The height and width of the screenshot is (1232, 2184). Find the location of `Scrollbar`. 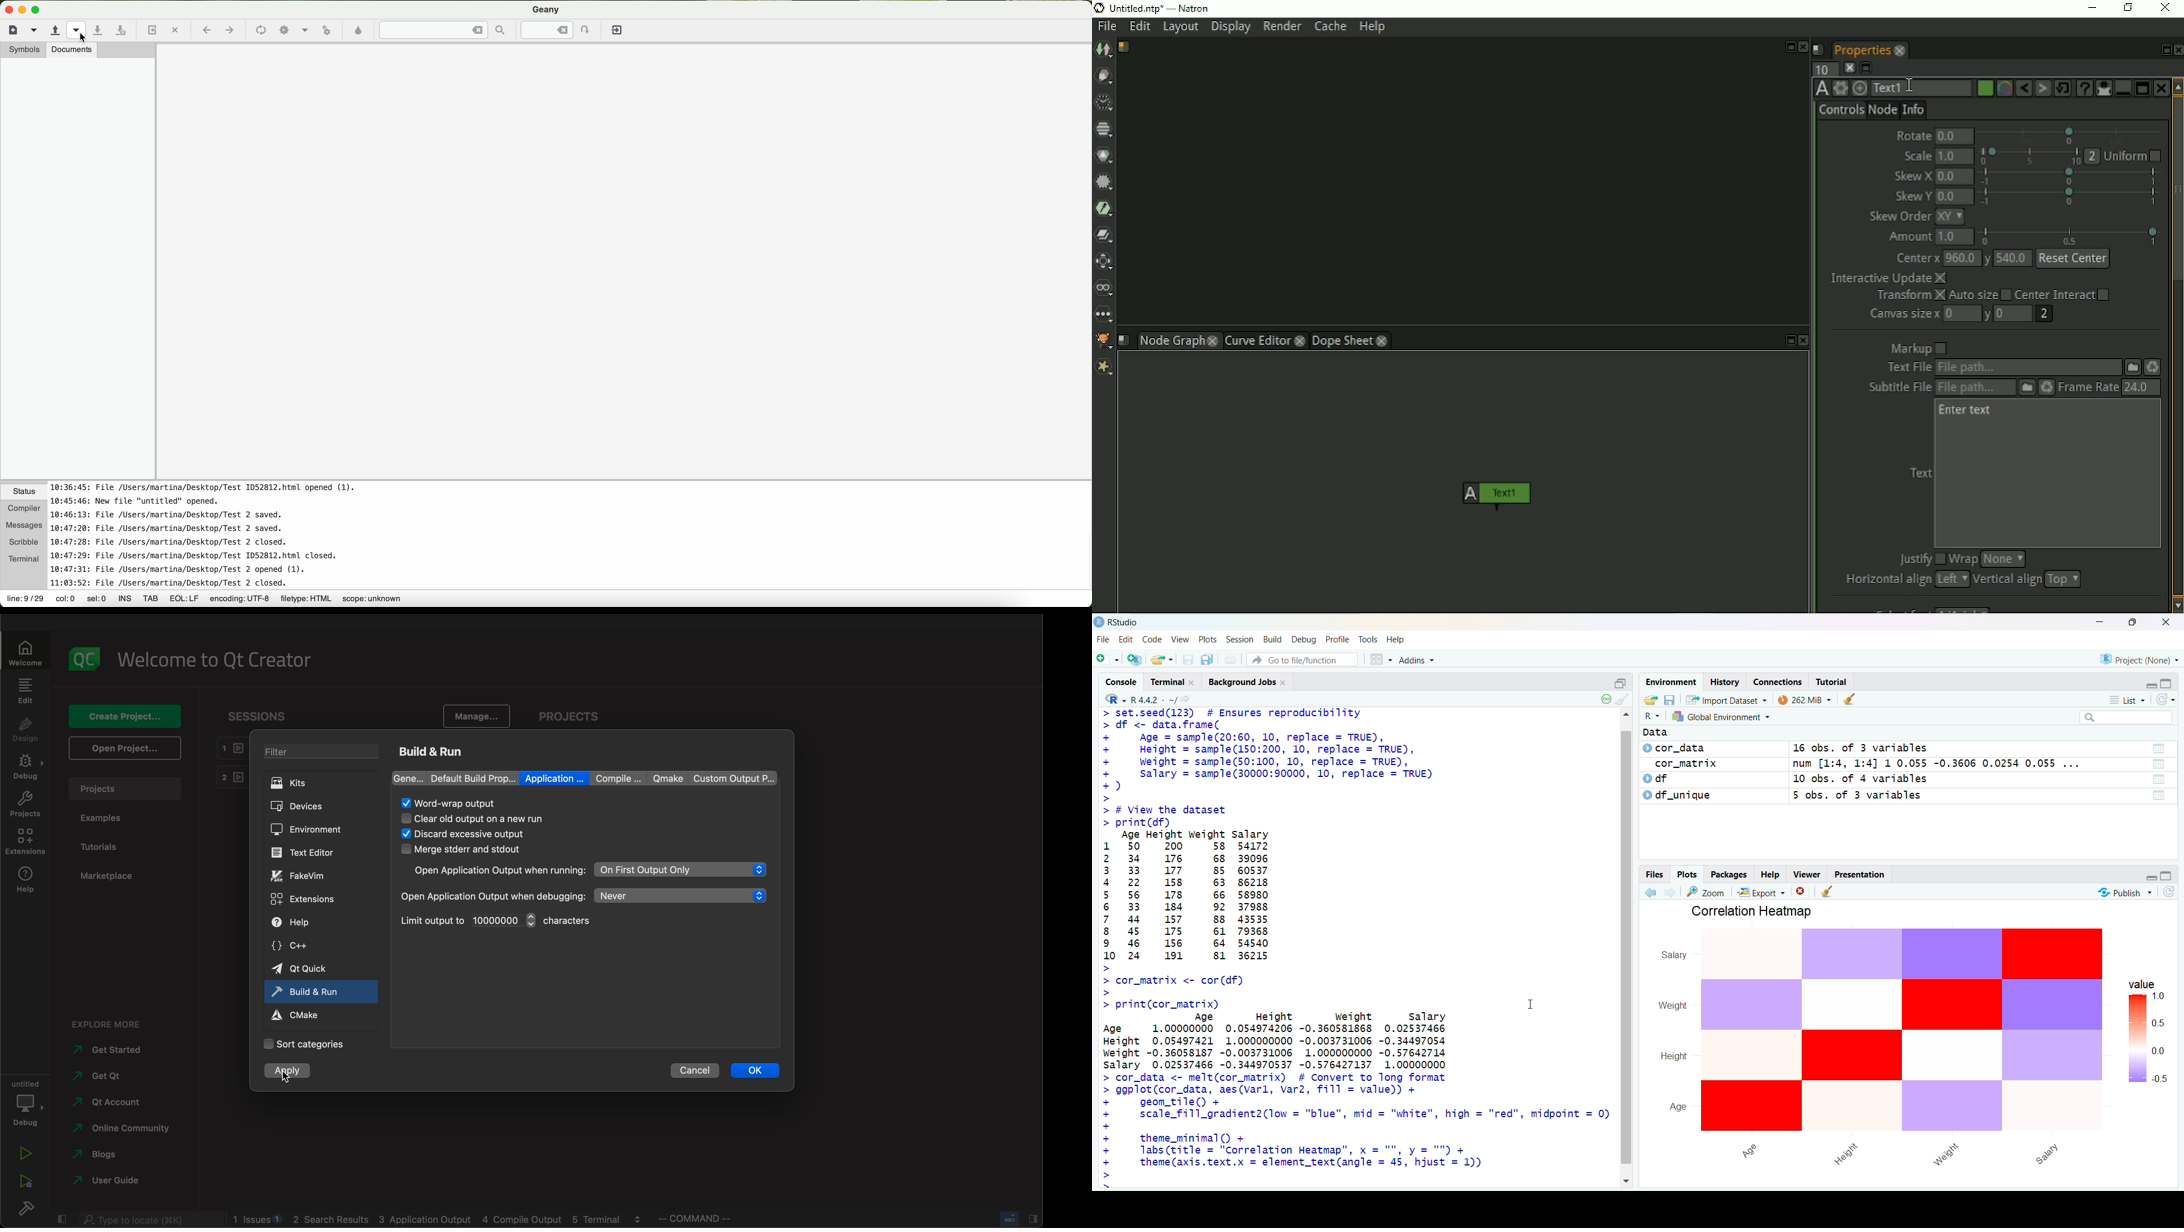

Scrollbar is located at coordinates (1626, 949).